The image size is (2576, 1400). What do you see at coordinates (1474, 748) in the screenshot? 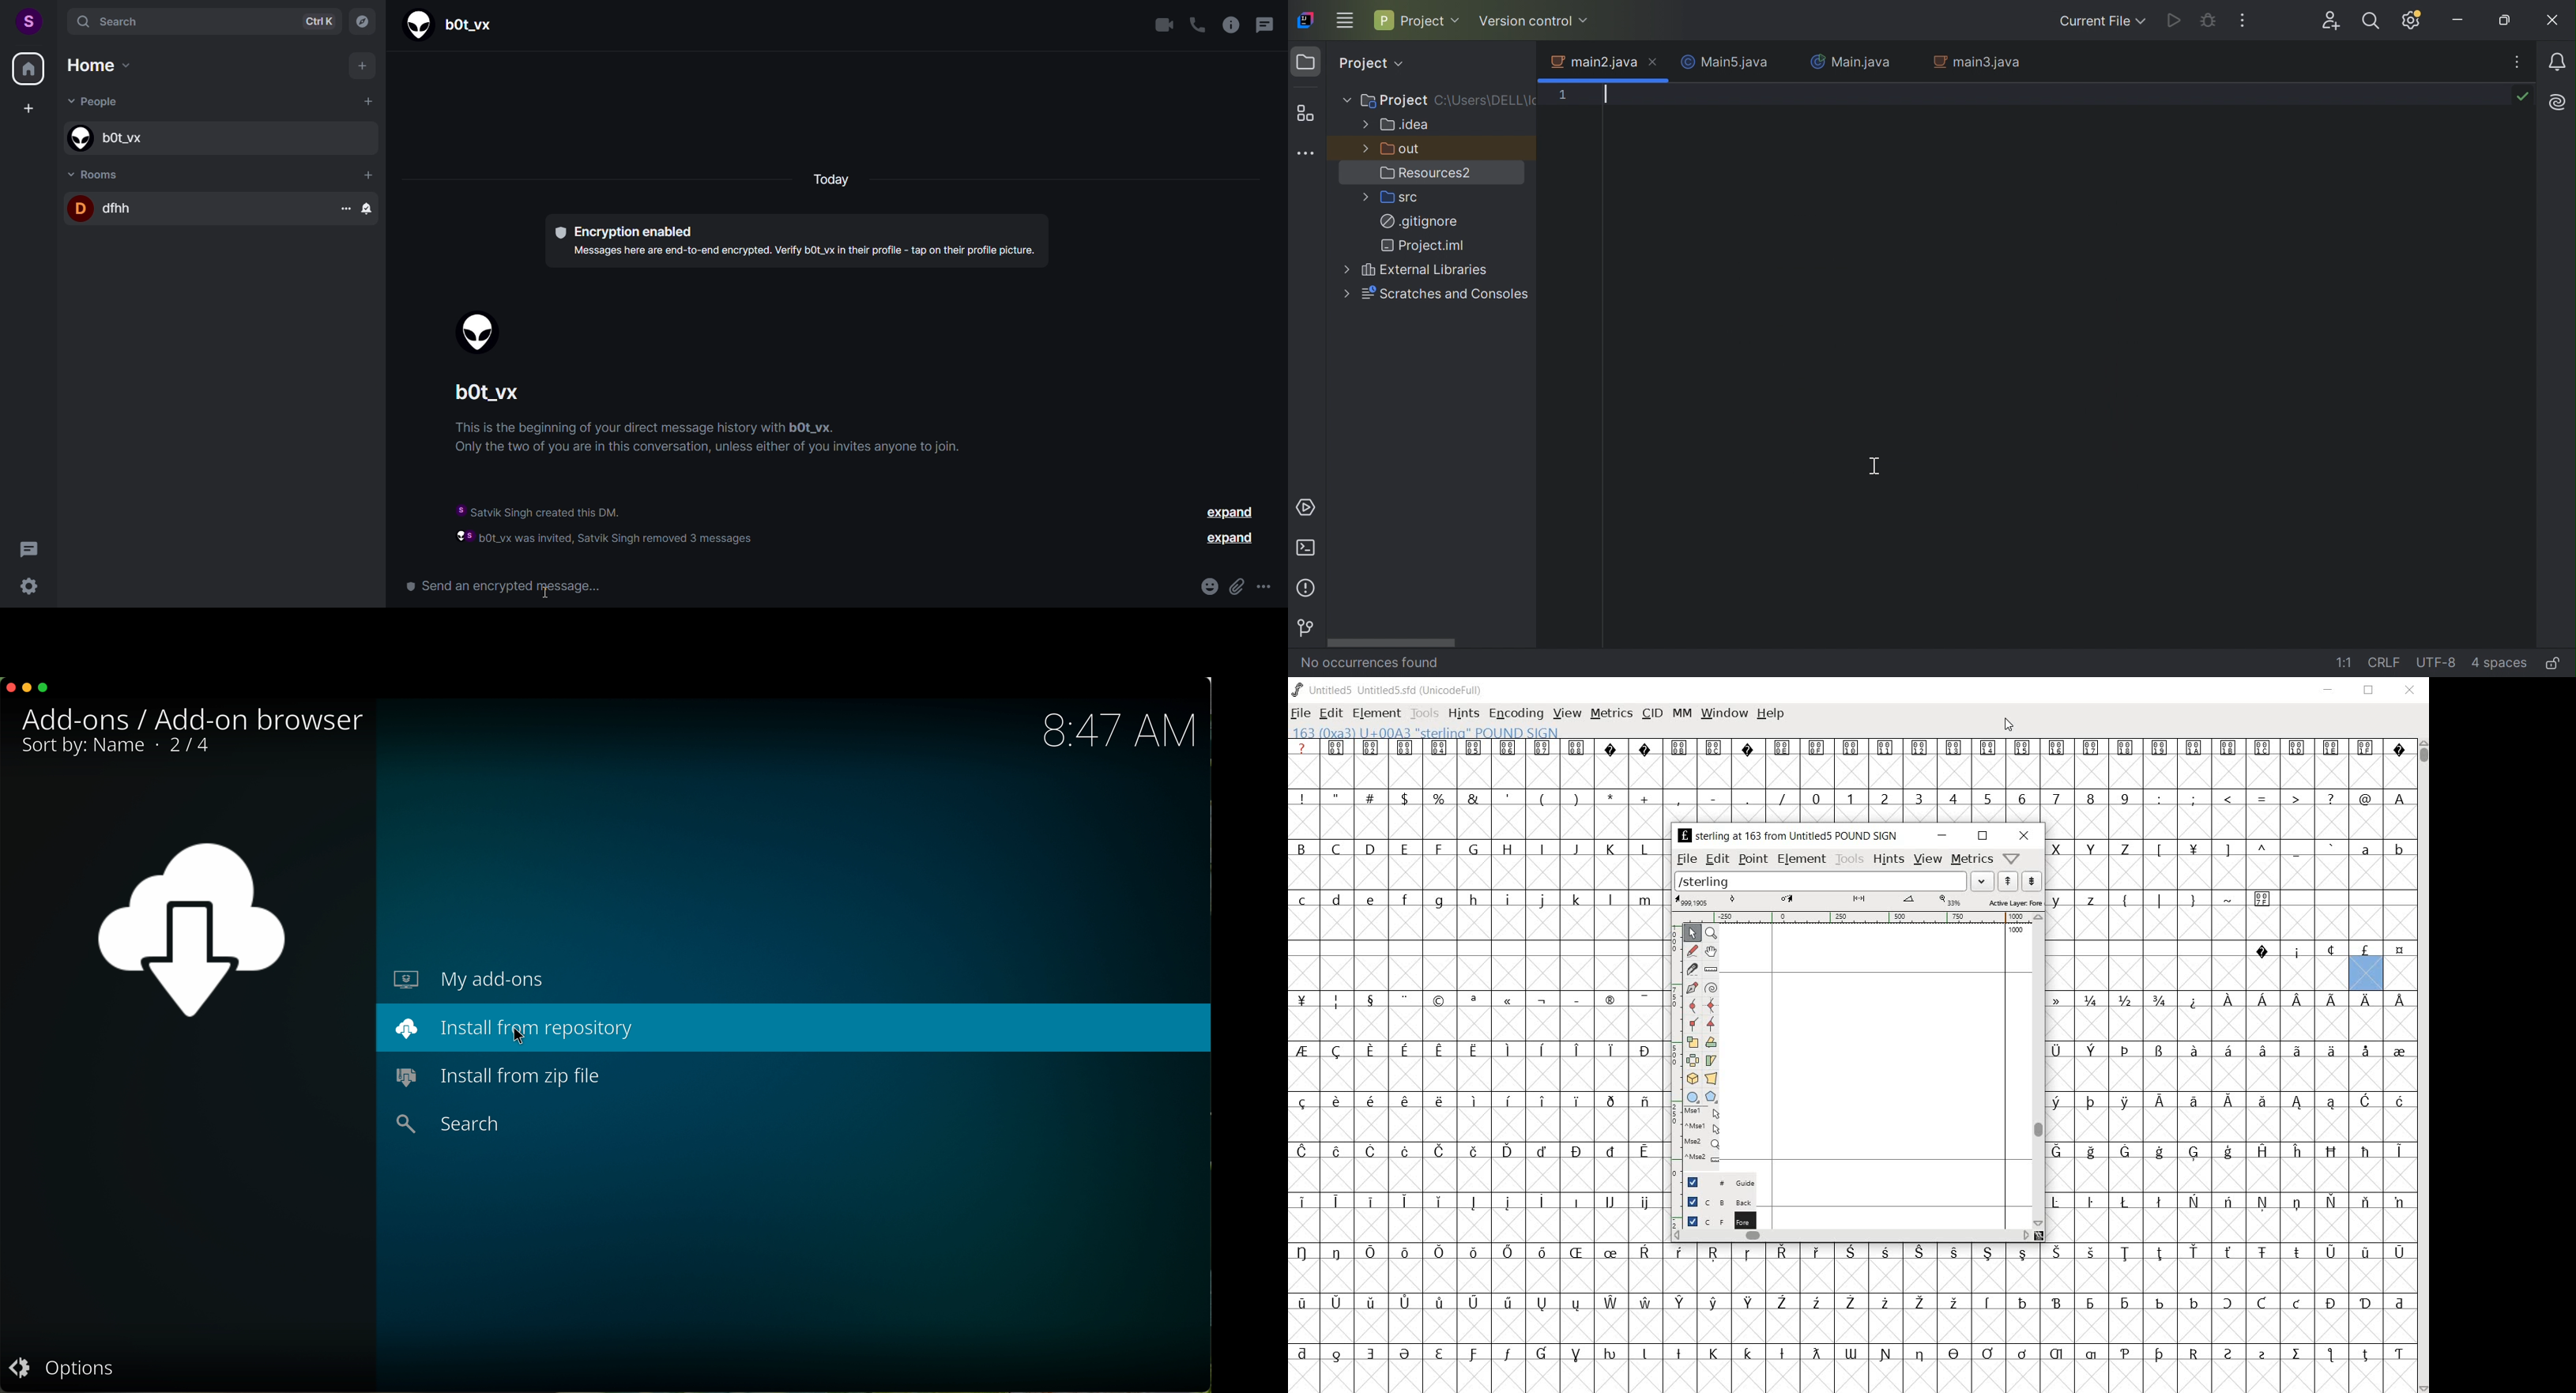
I see `Symbol` at bounding box center [1474, 748].